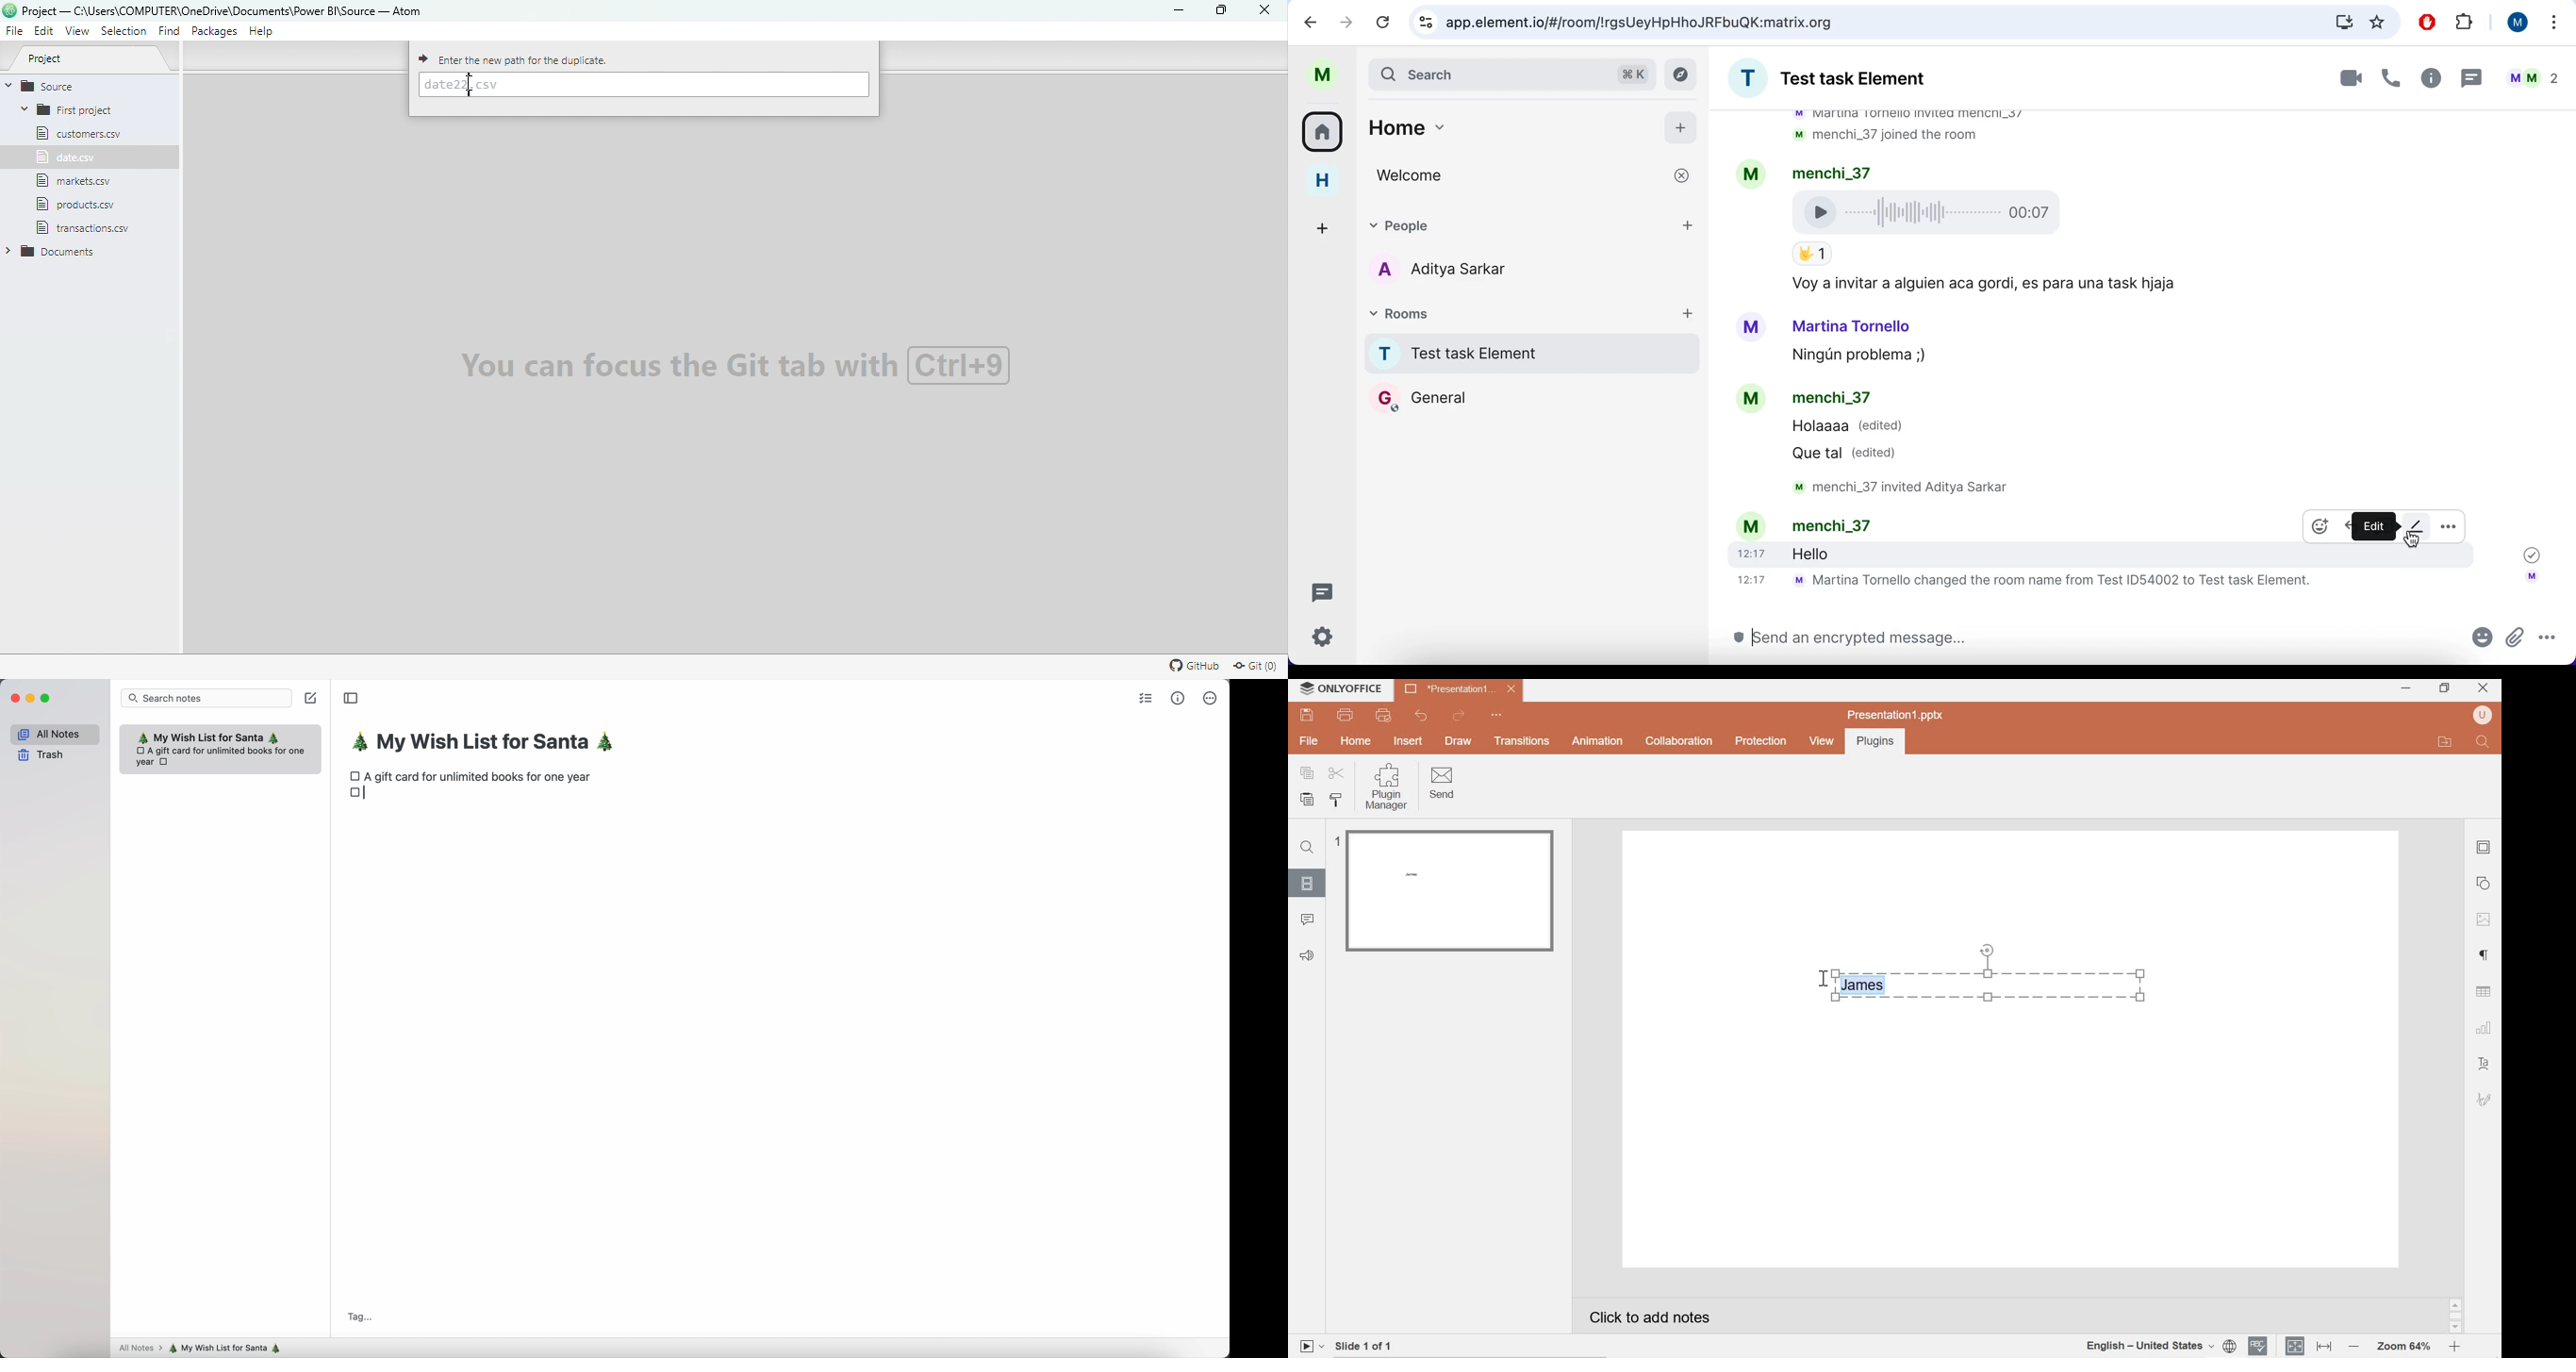 The height and width of the screenshot is (1372, 2576). I want to click on explore rooms, so click(1683, 74).